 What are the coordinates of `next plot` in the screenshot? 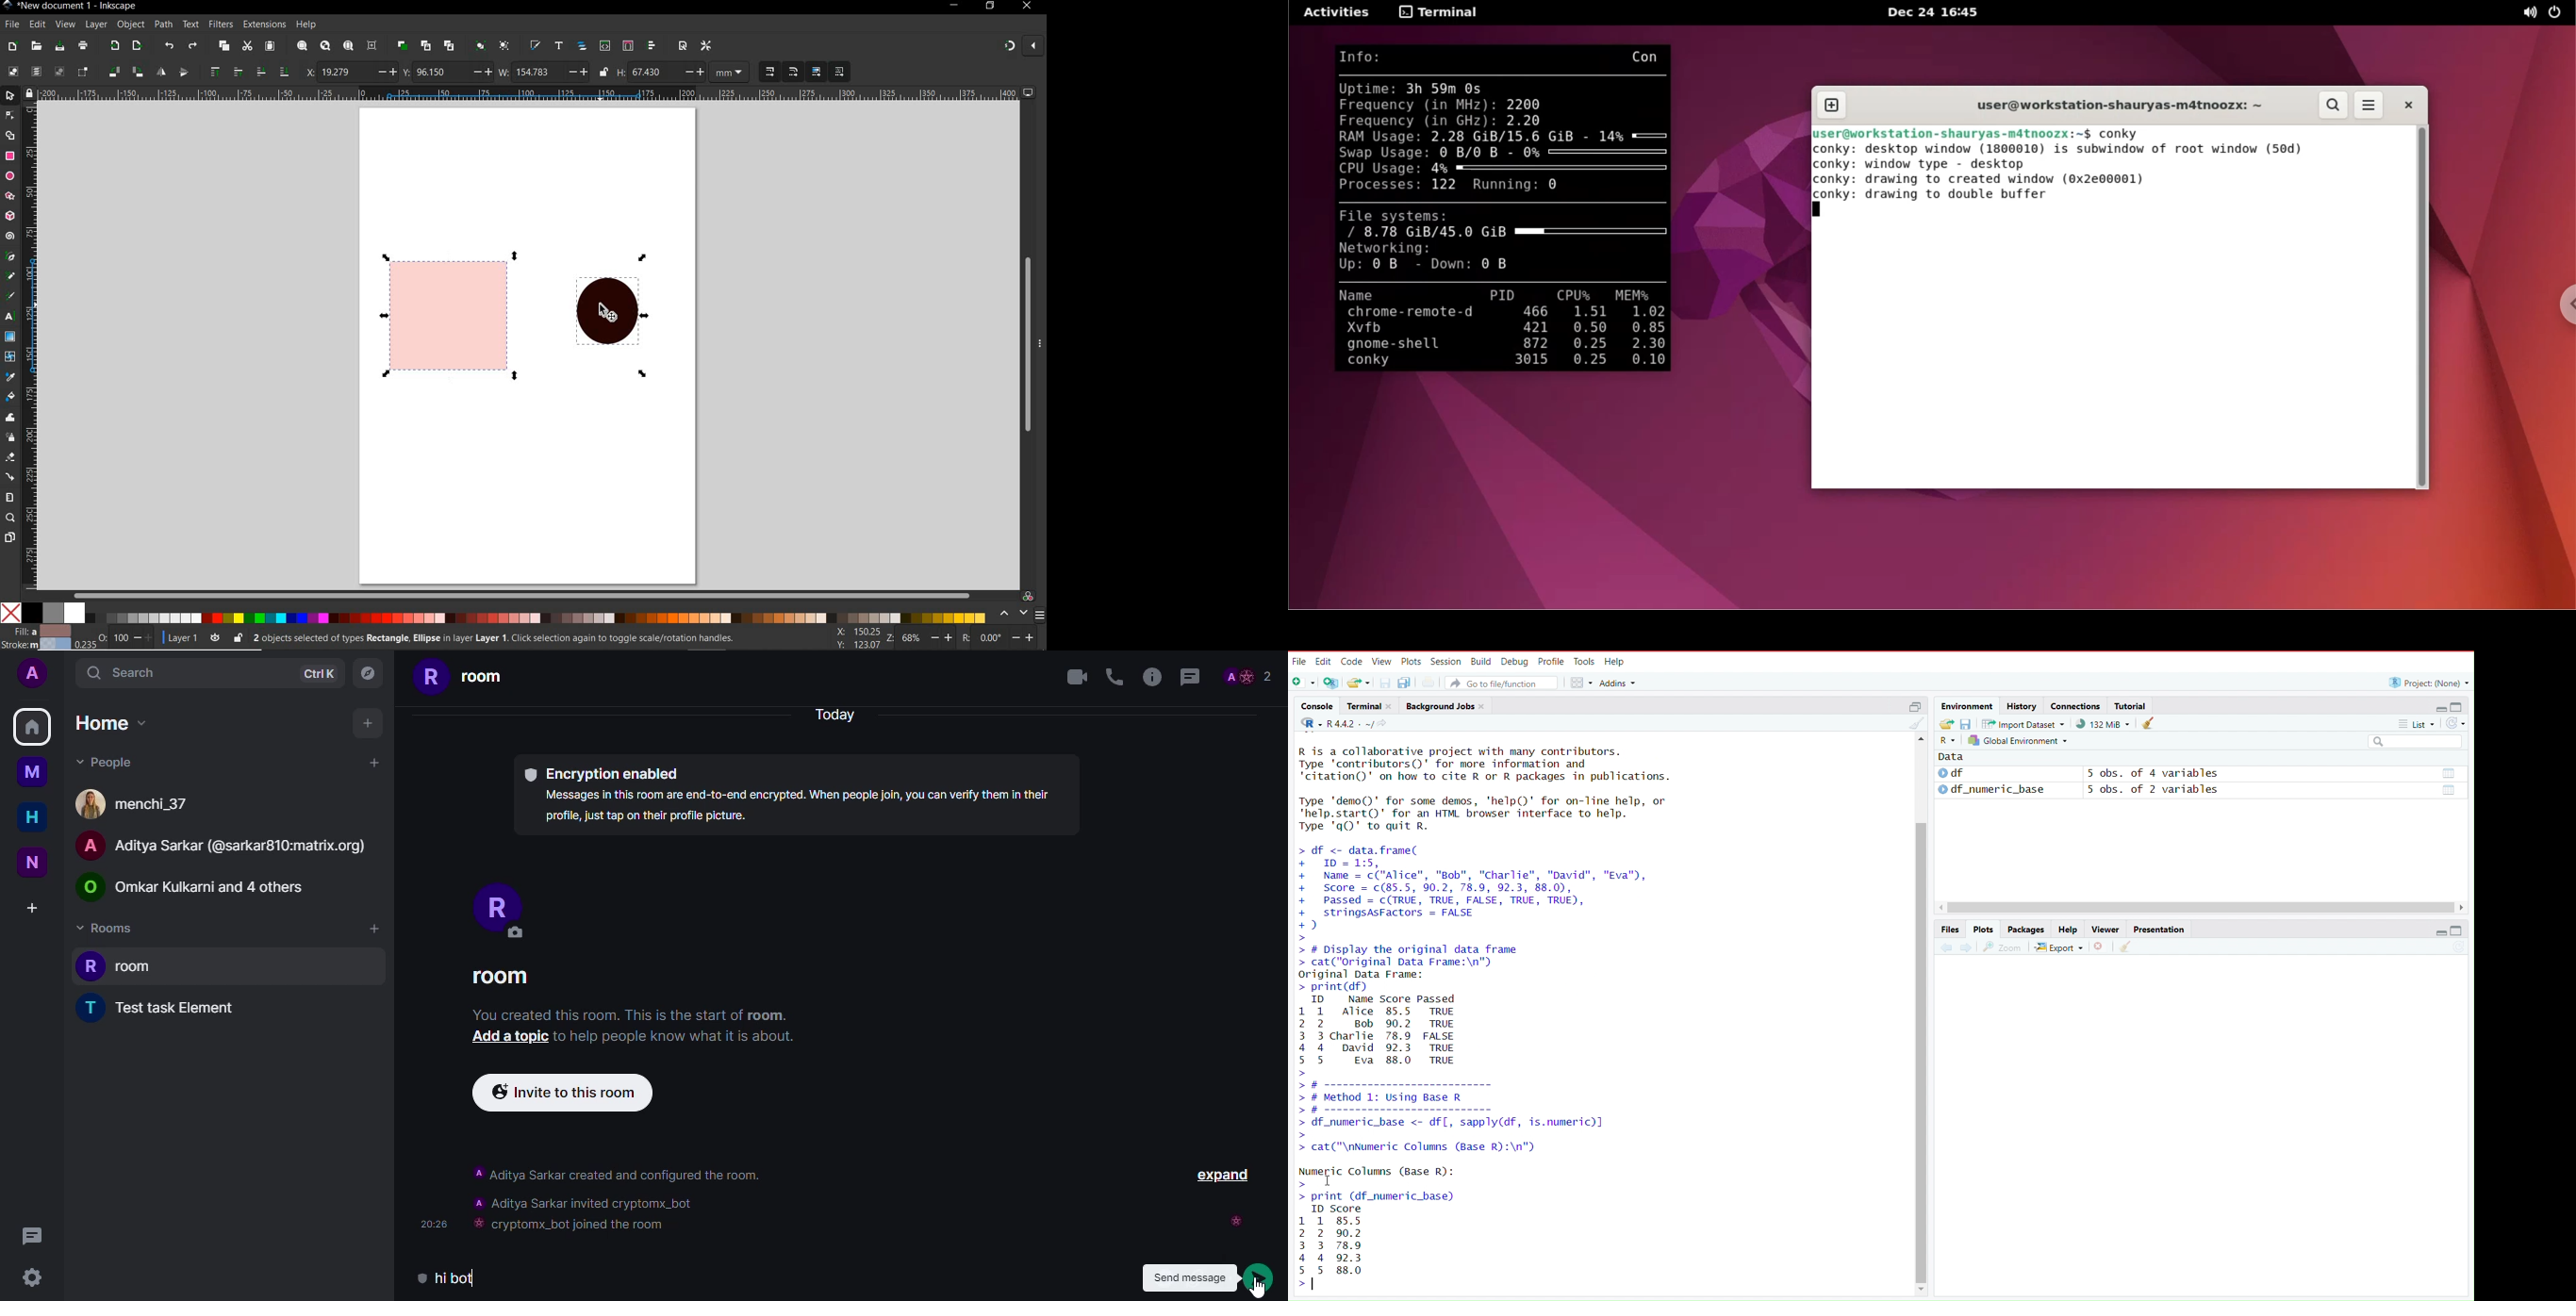 It's located at (1963, 947).